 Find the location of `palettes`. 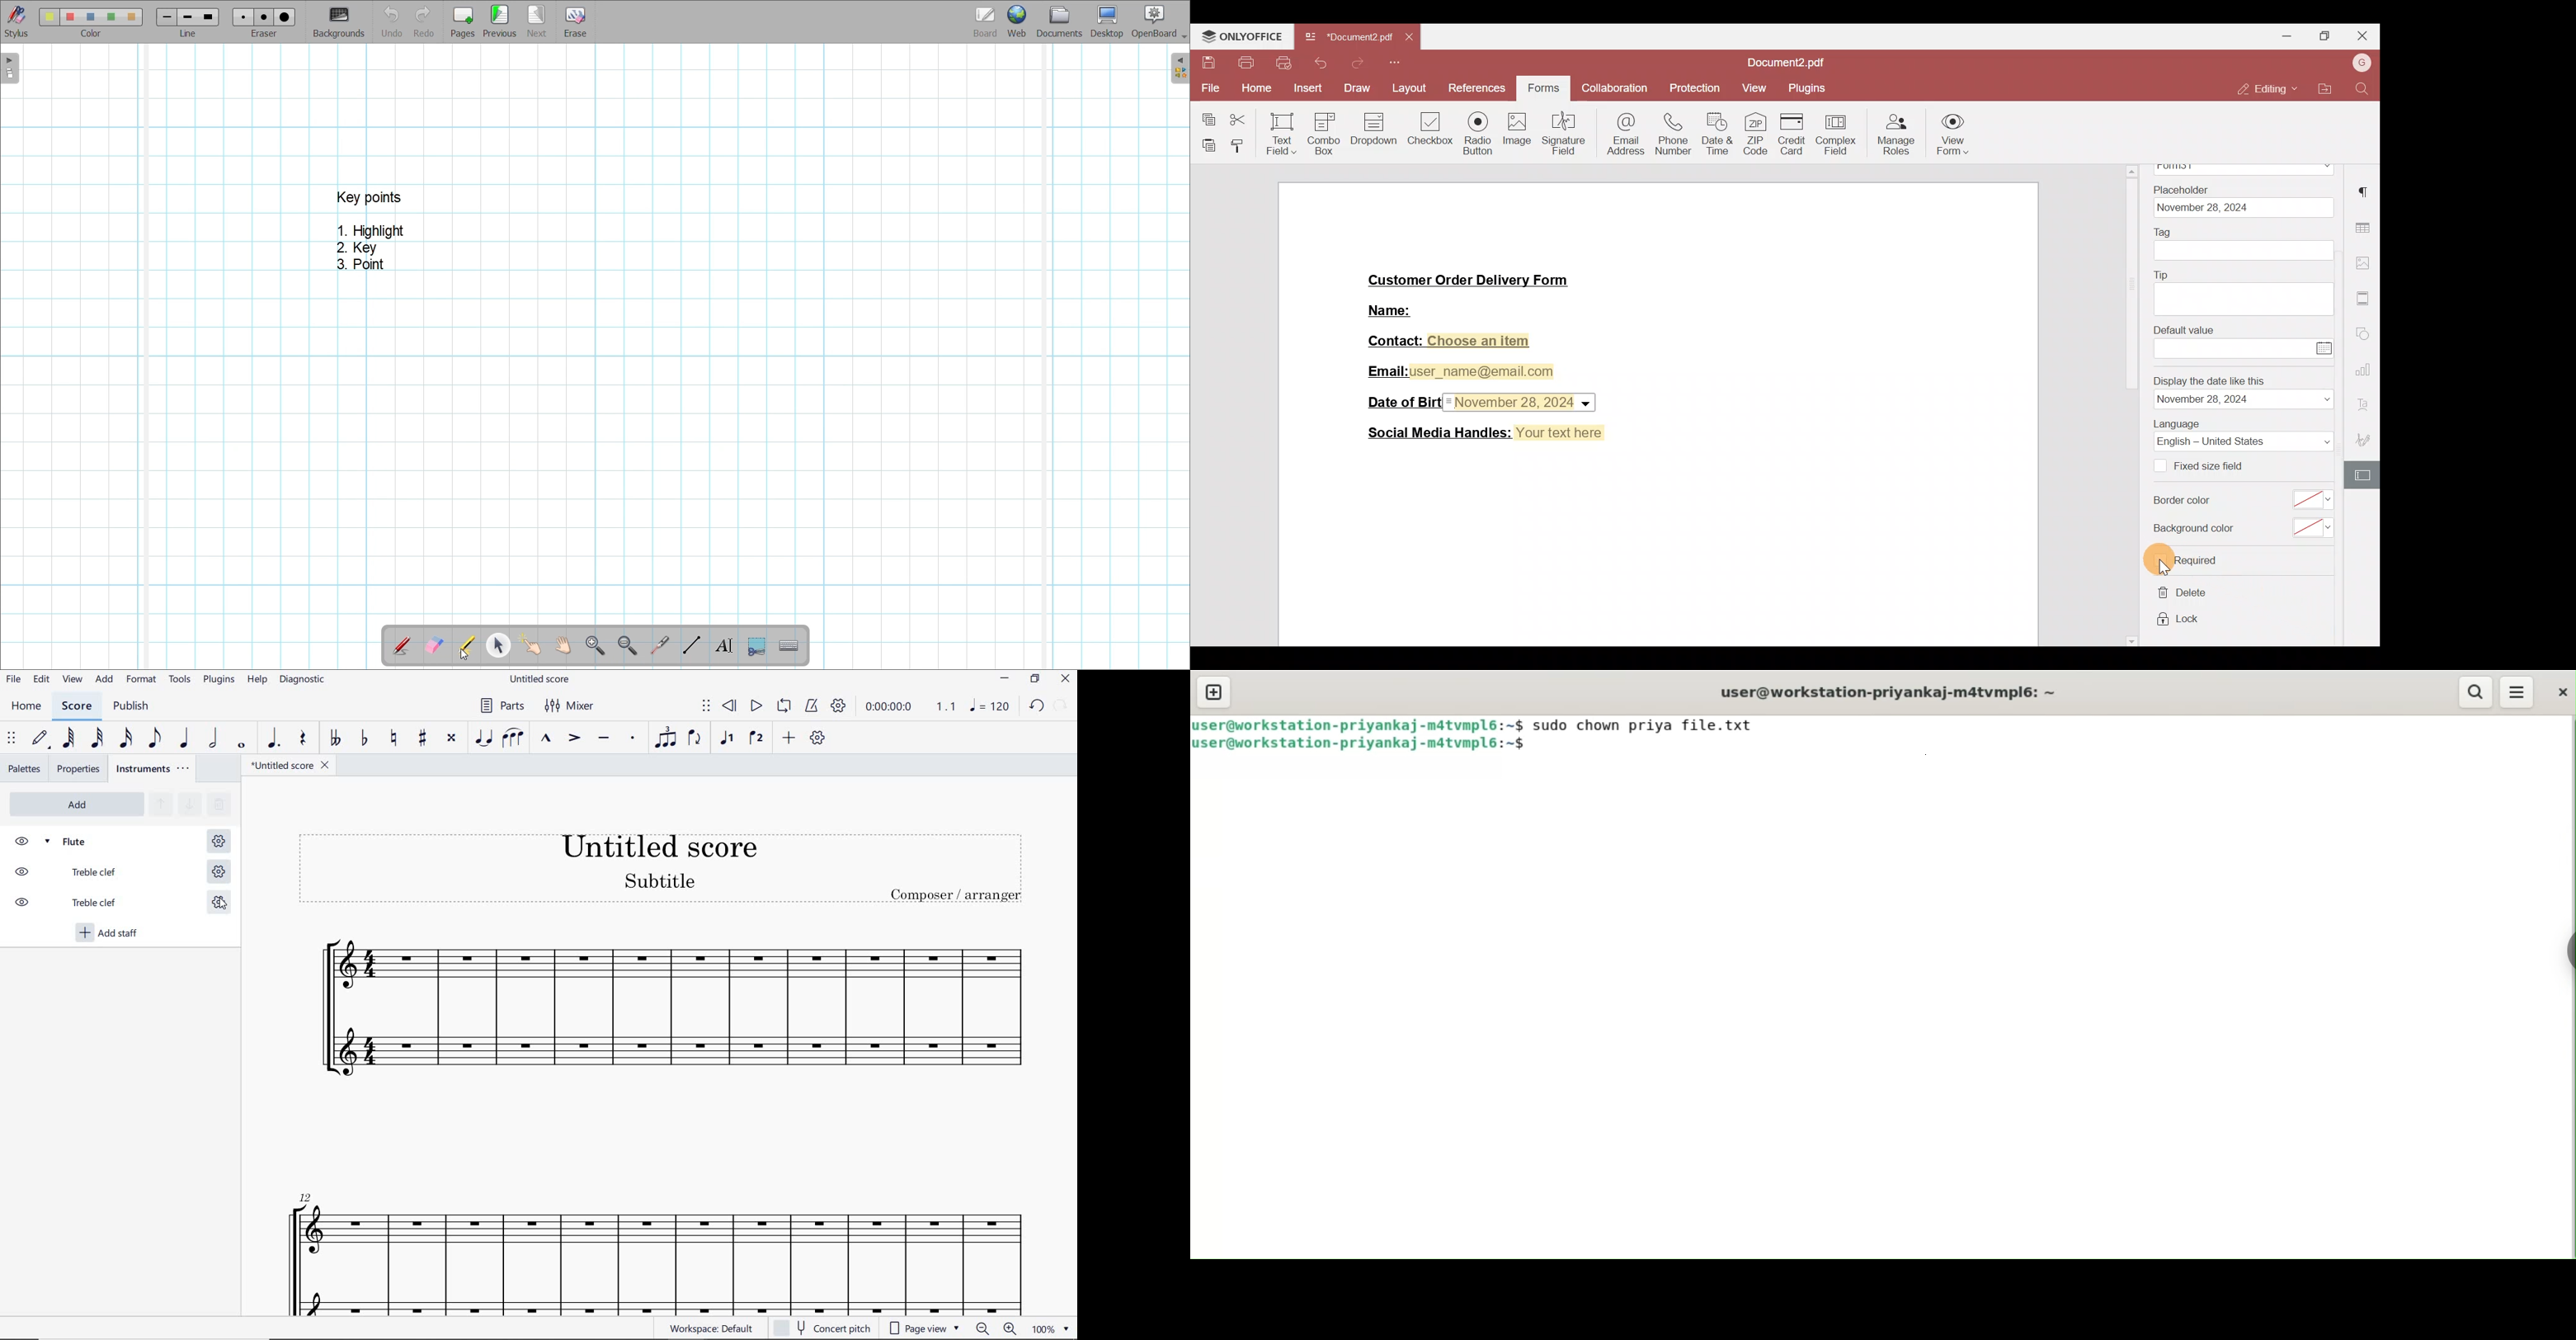

palettes is located at coordinates (24, 770).